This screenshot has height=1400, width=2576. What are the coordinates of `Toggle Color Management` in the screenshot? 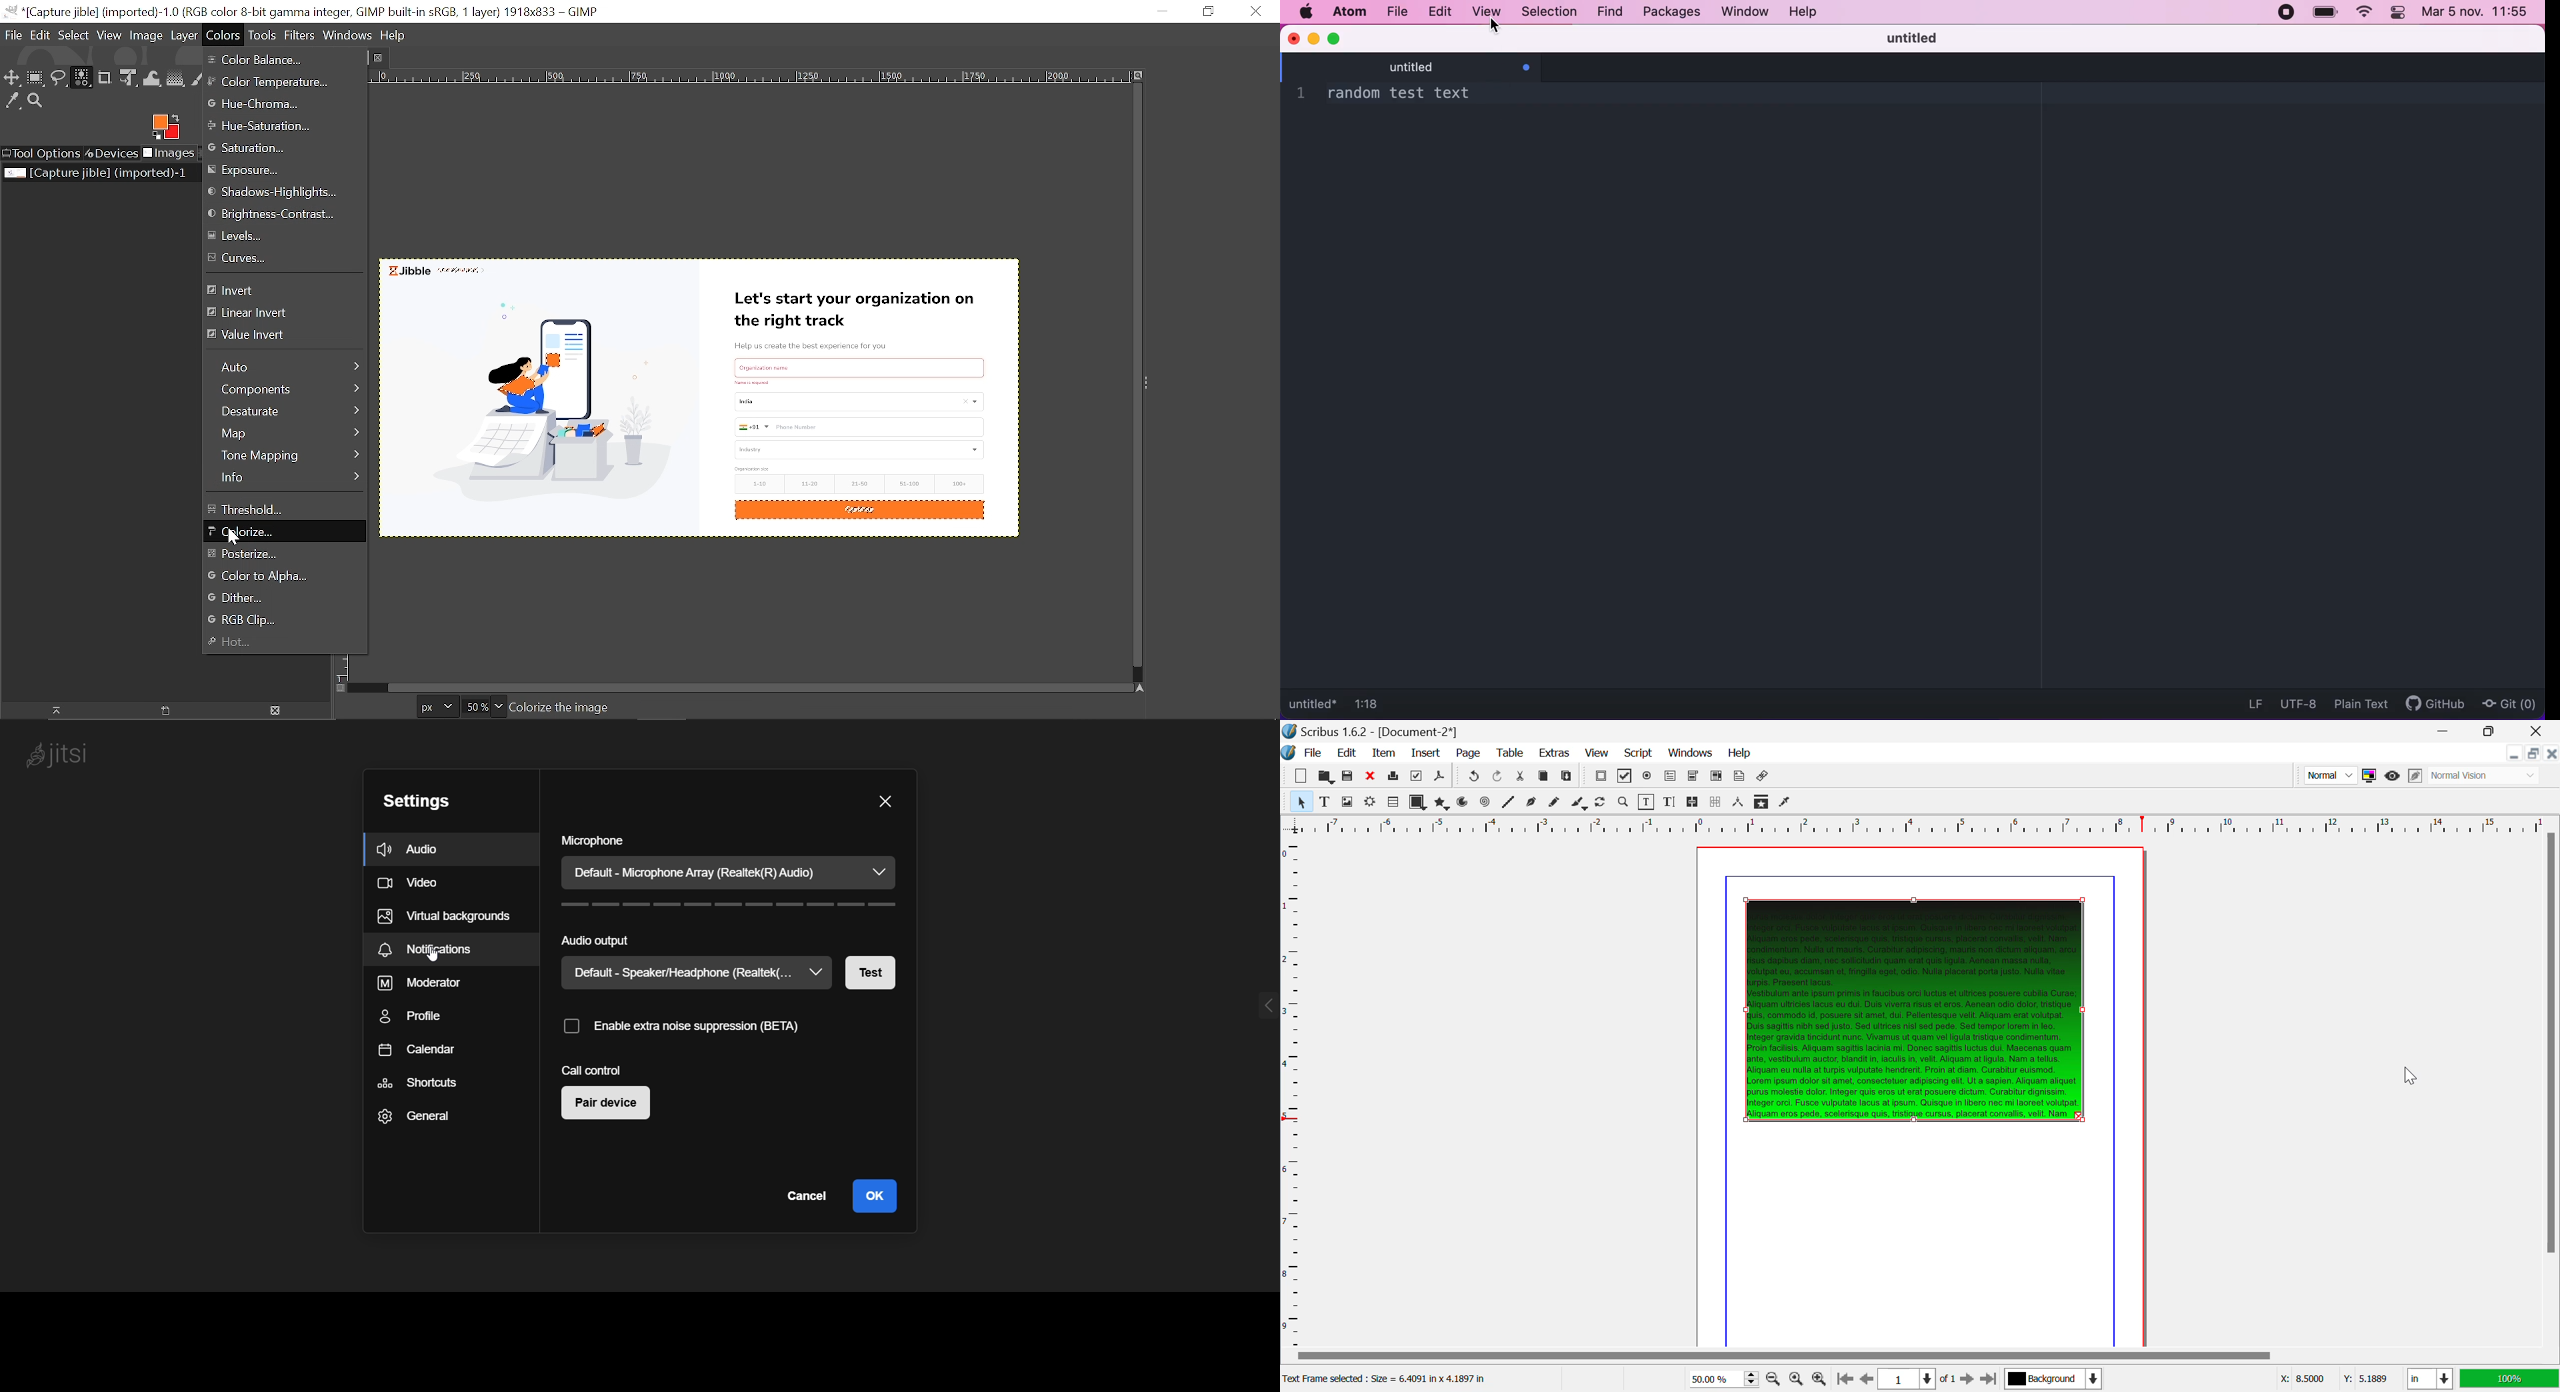 It's located at (2369, 775).